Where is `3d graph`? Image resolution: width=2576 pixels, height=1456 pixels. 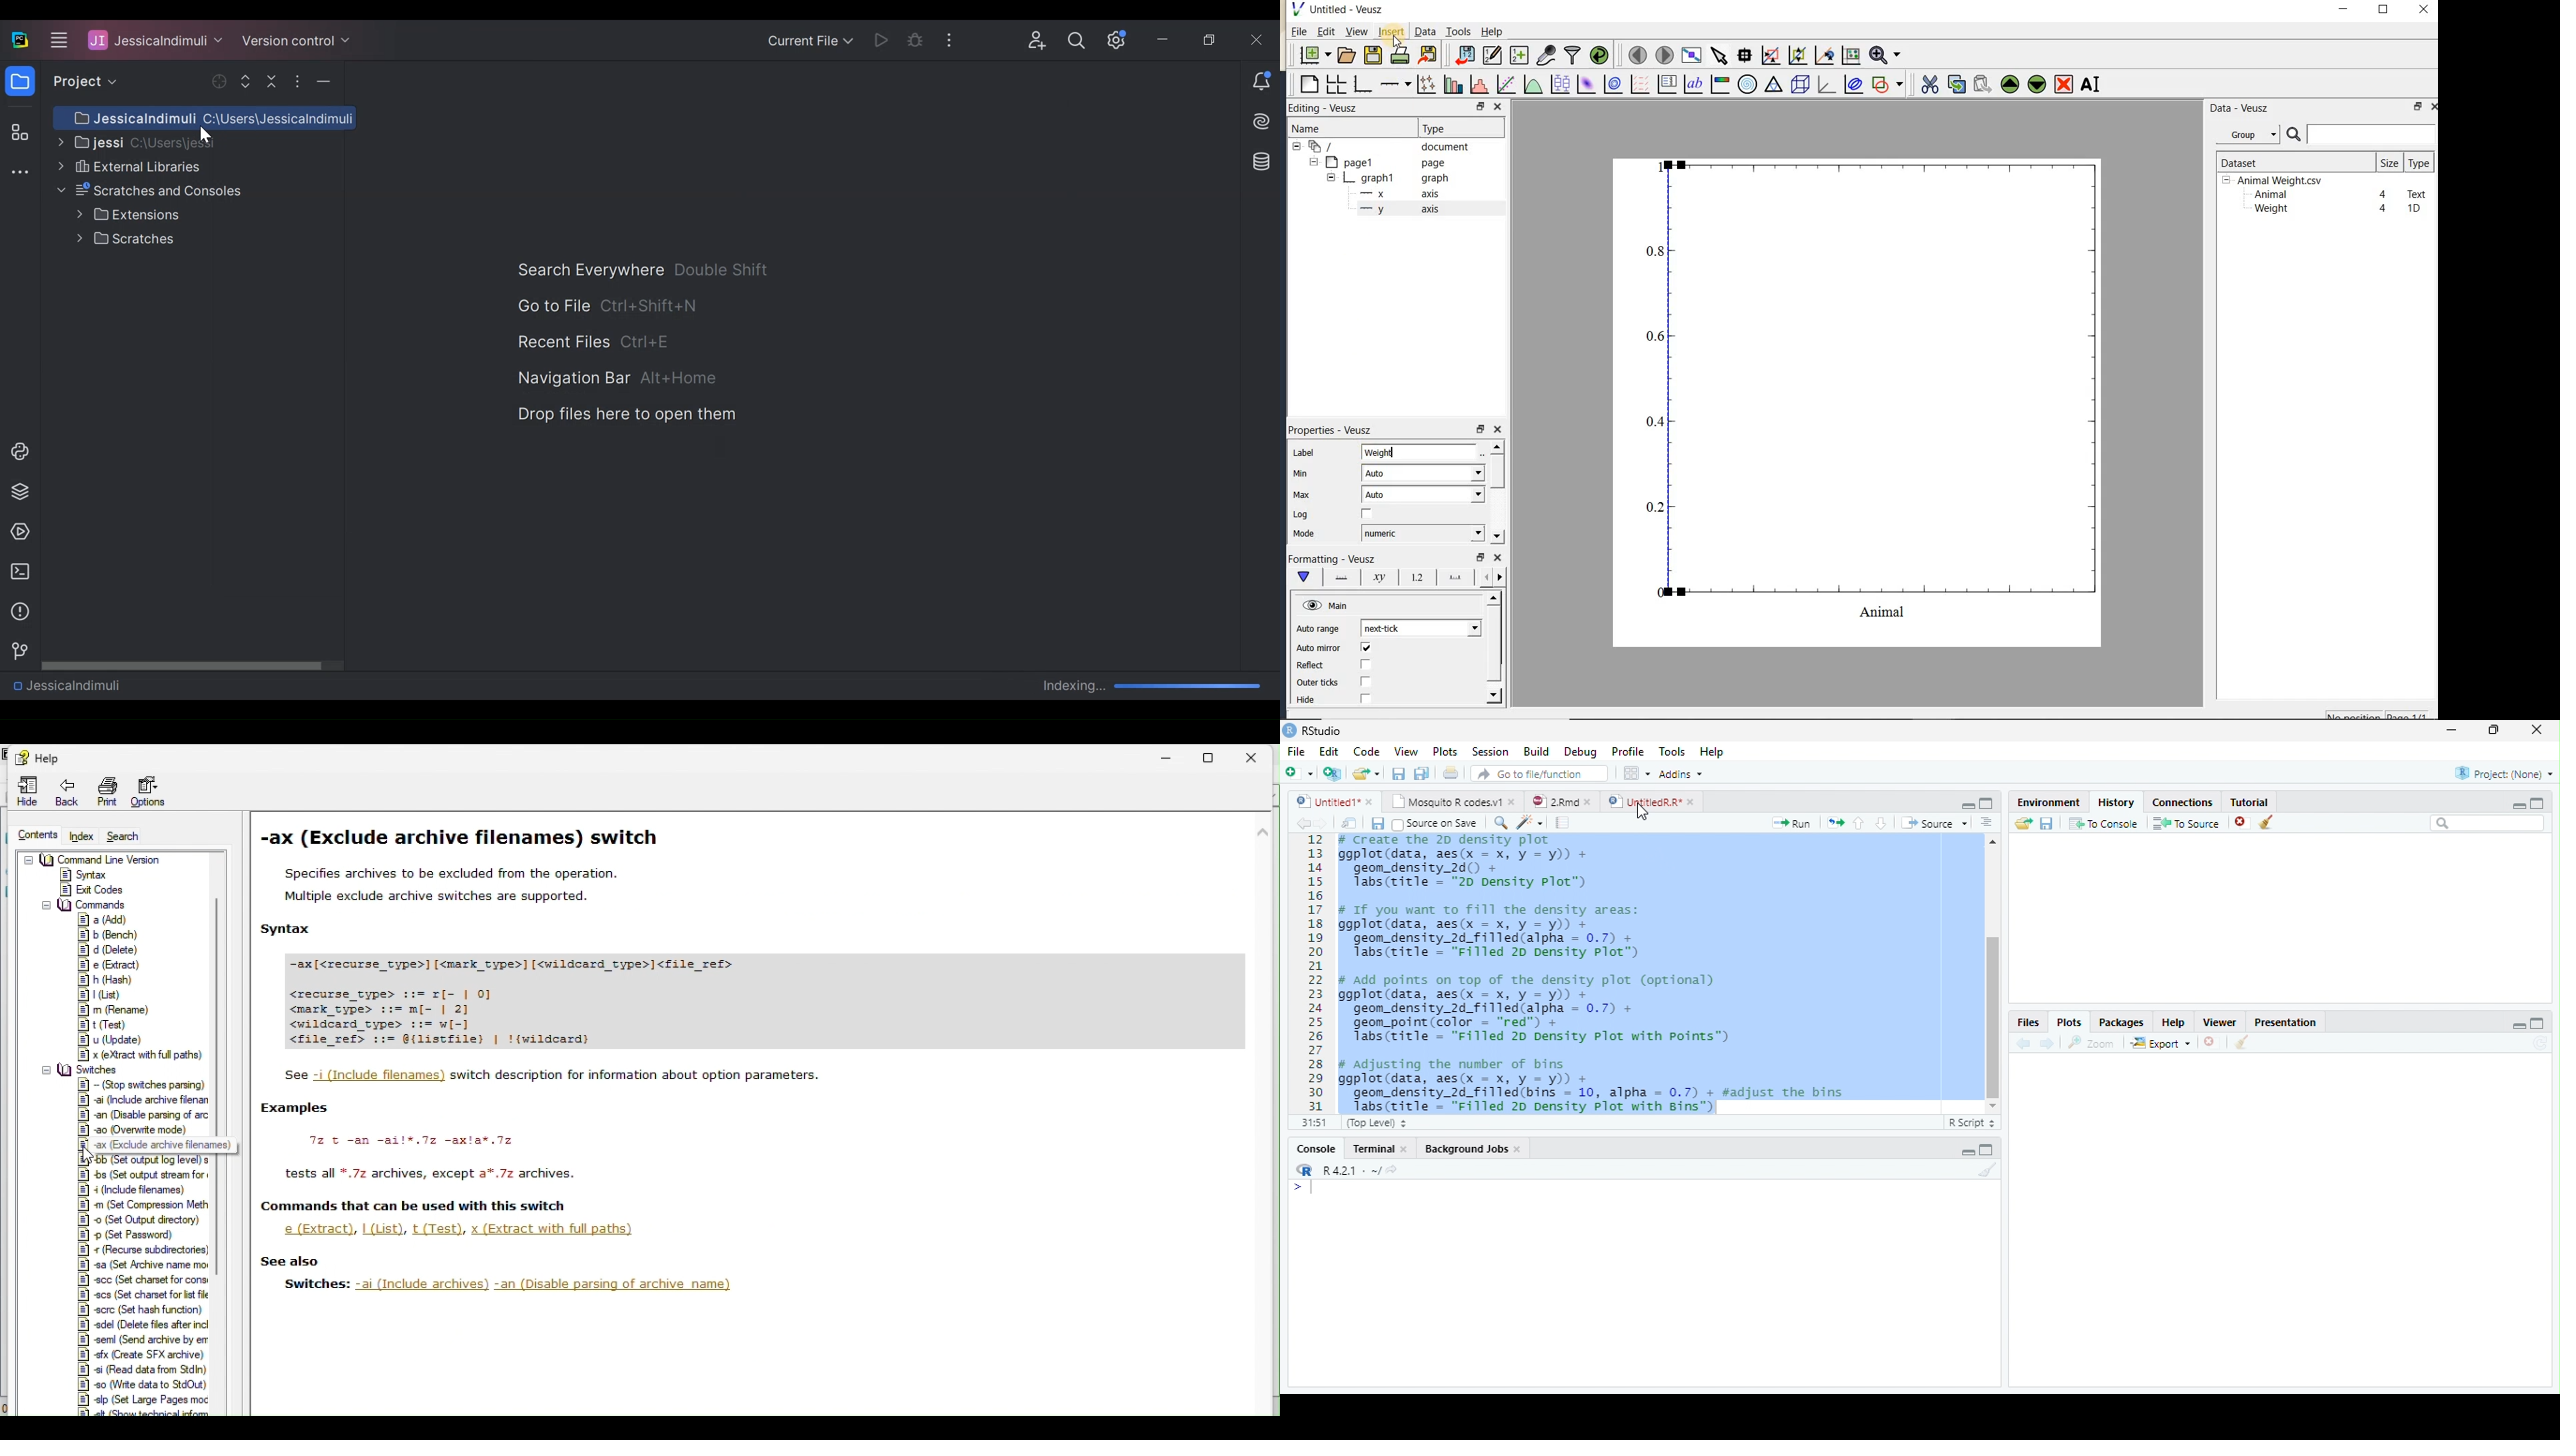
3d graph is located at coordinates (1825, 84).